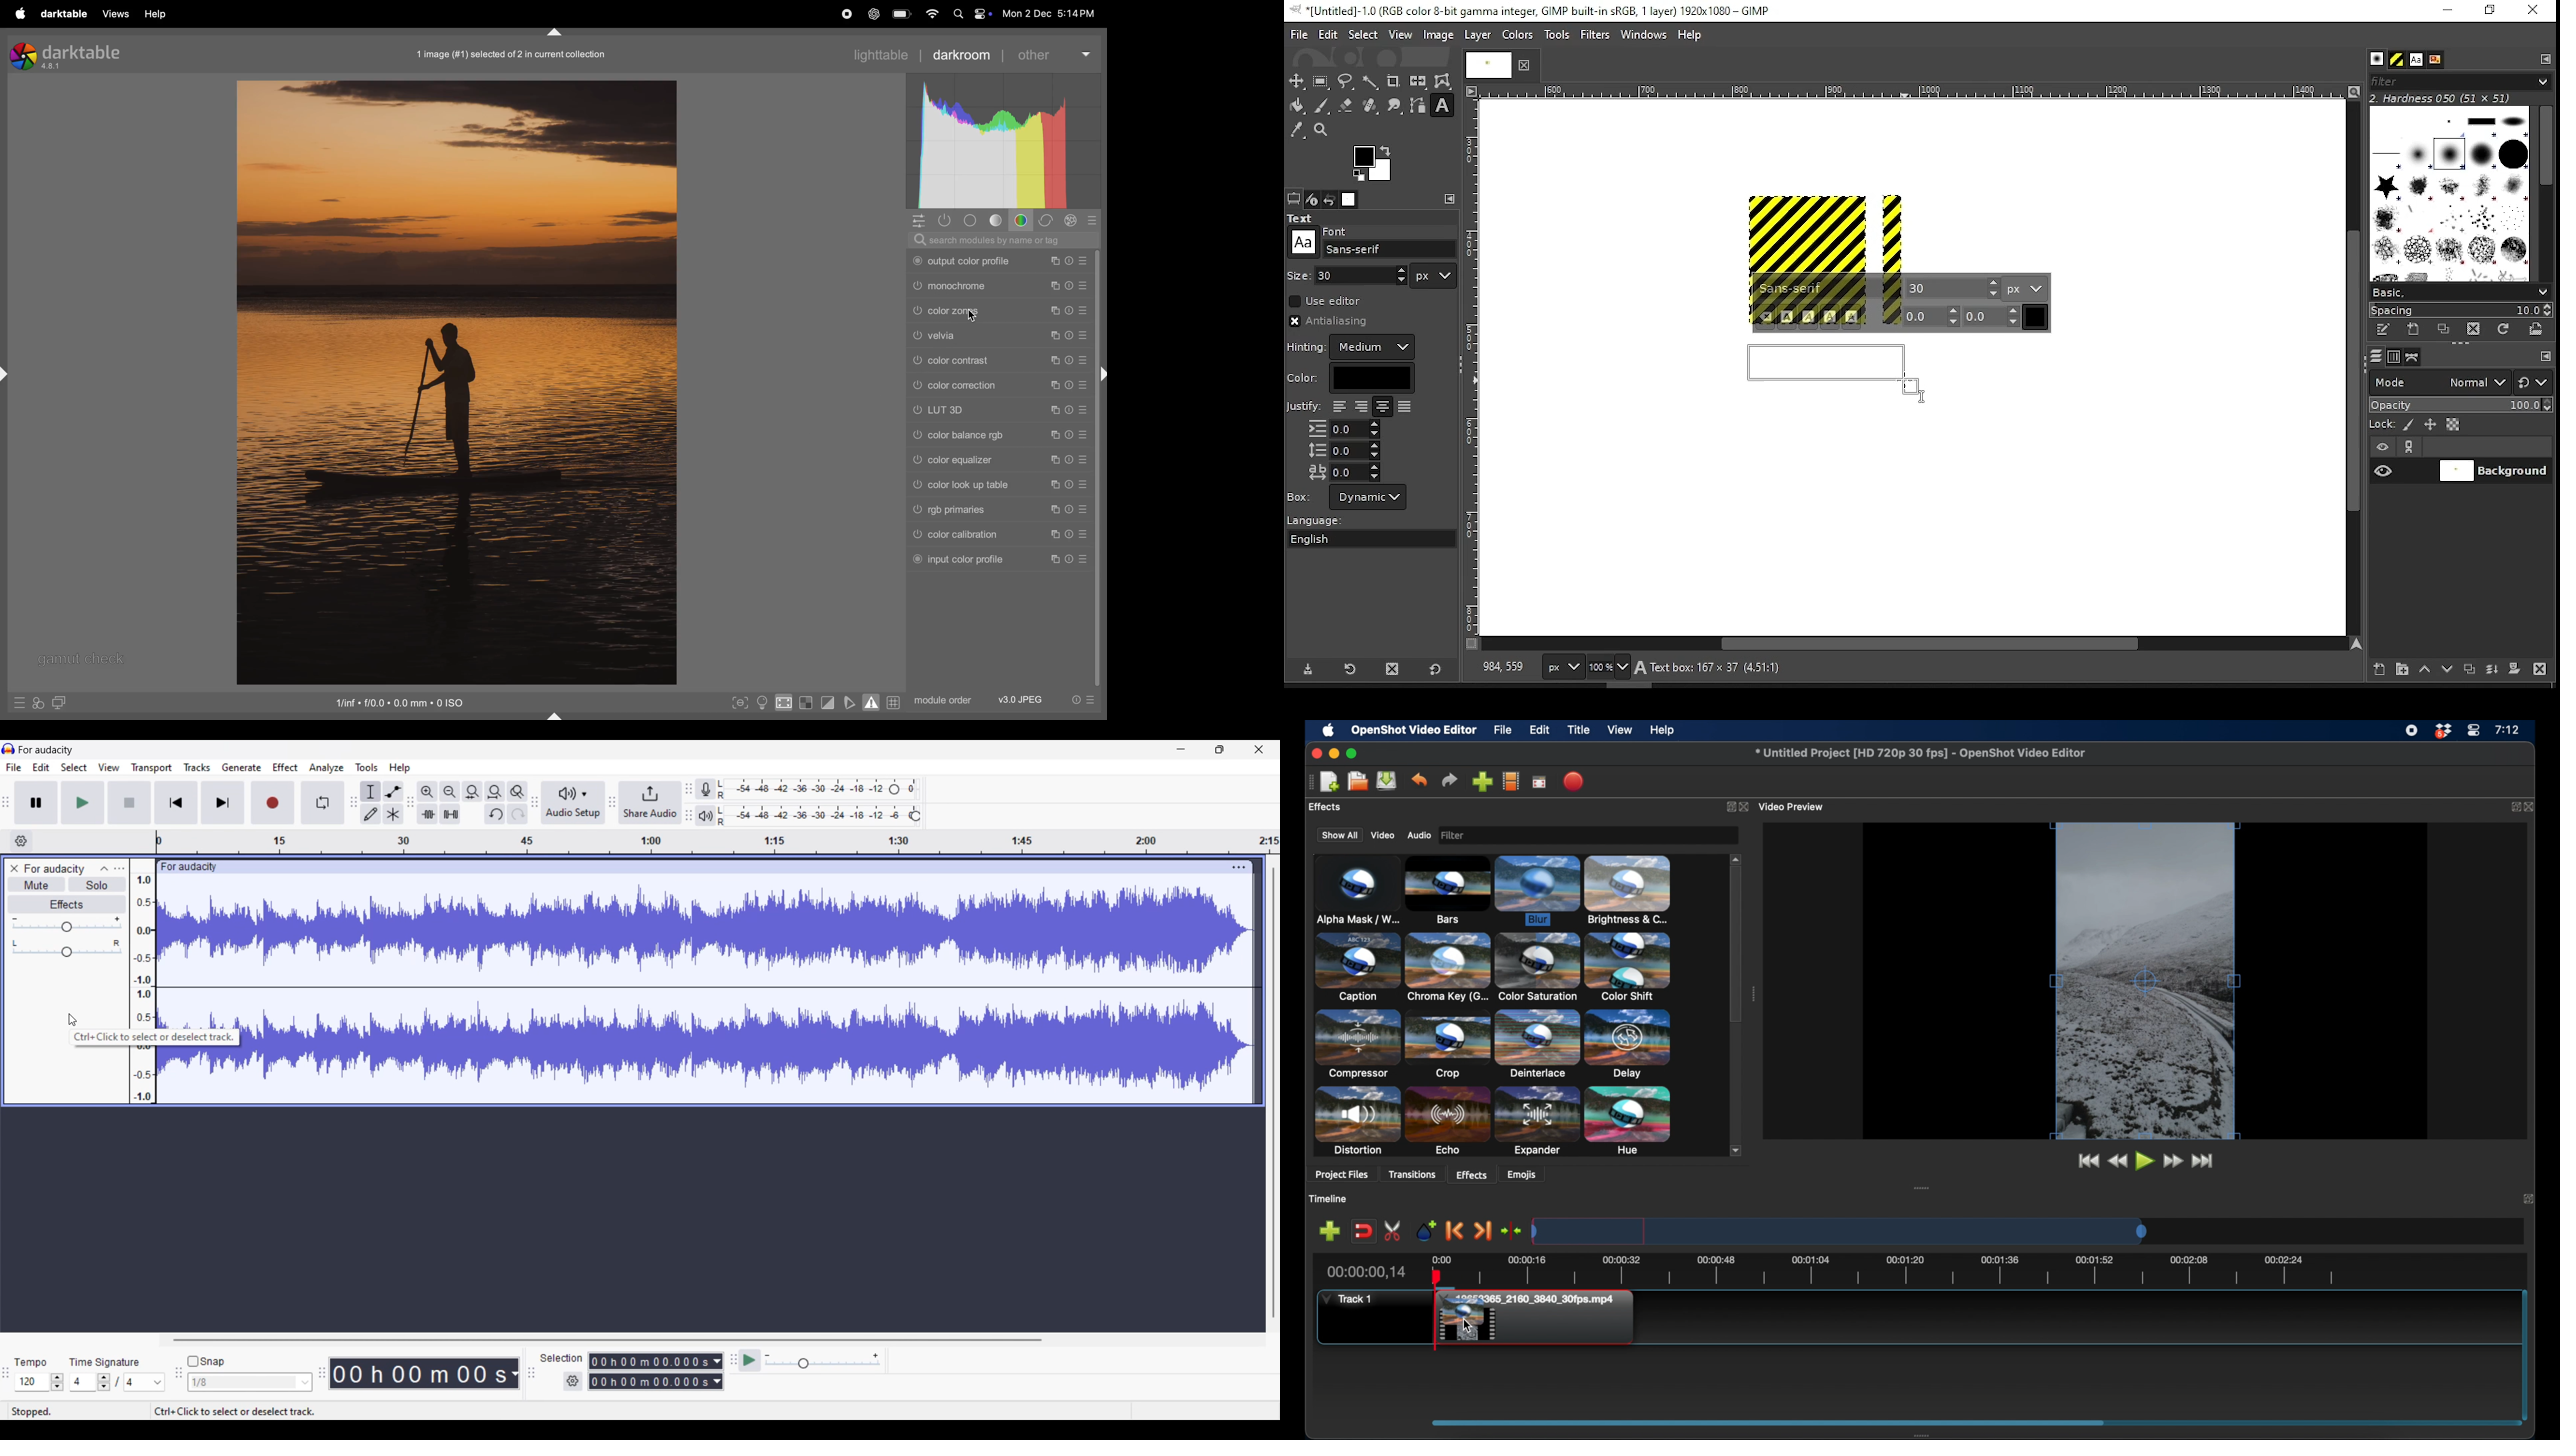 Image resolution: width=2576 pixels, height=1456 pixels. I want to click on restore tool preset, so click(1352, 667).